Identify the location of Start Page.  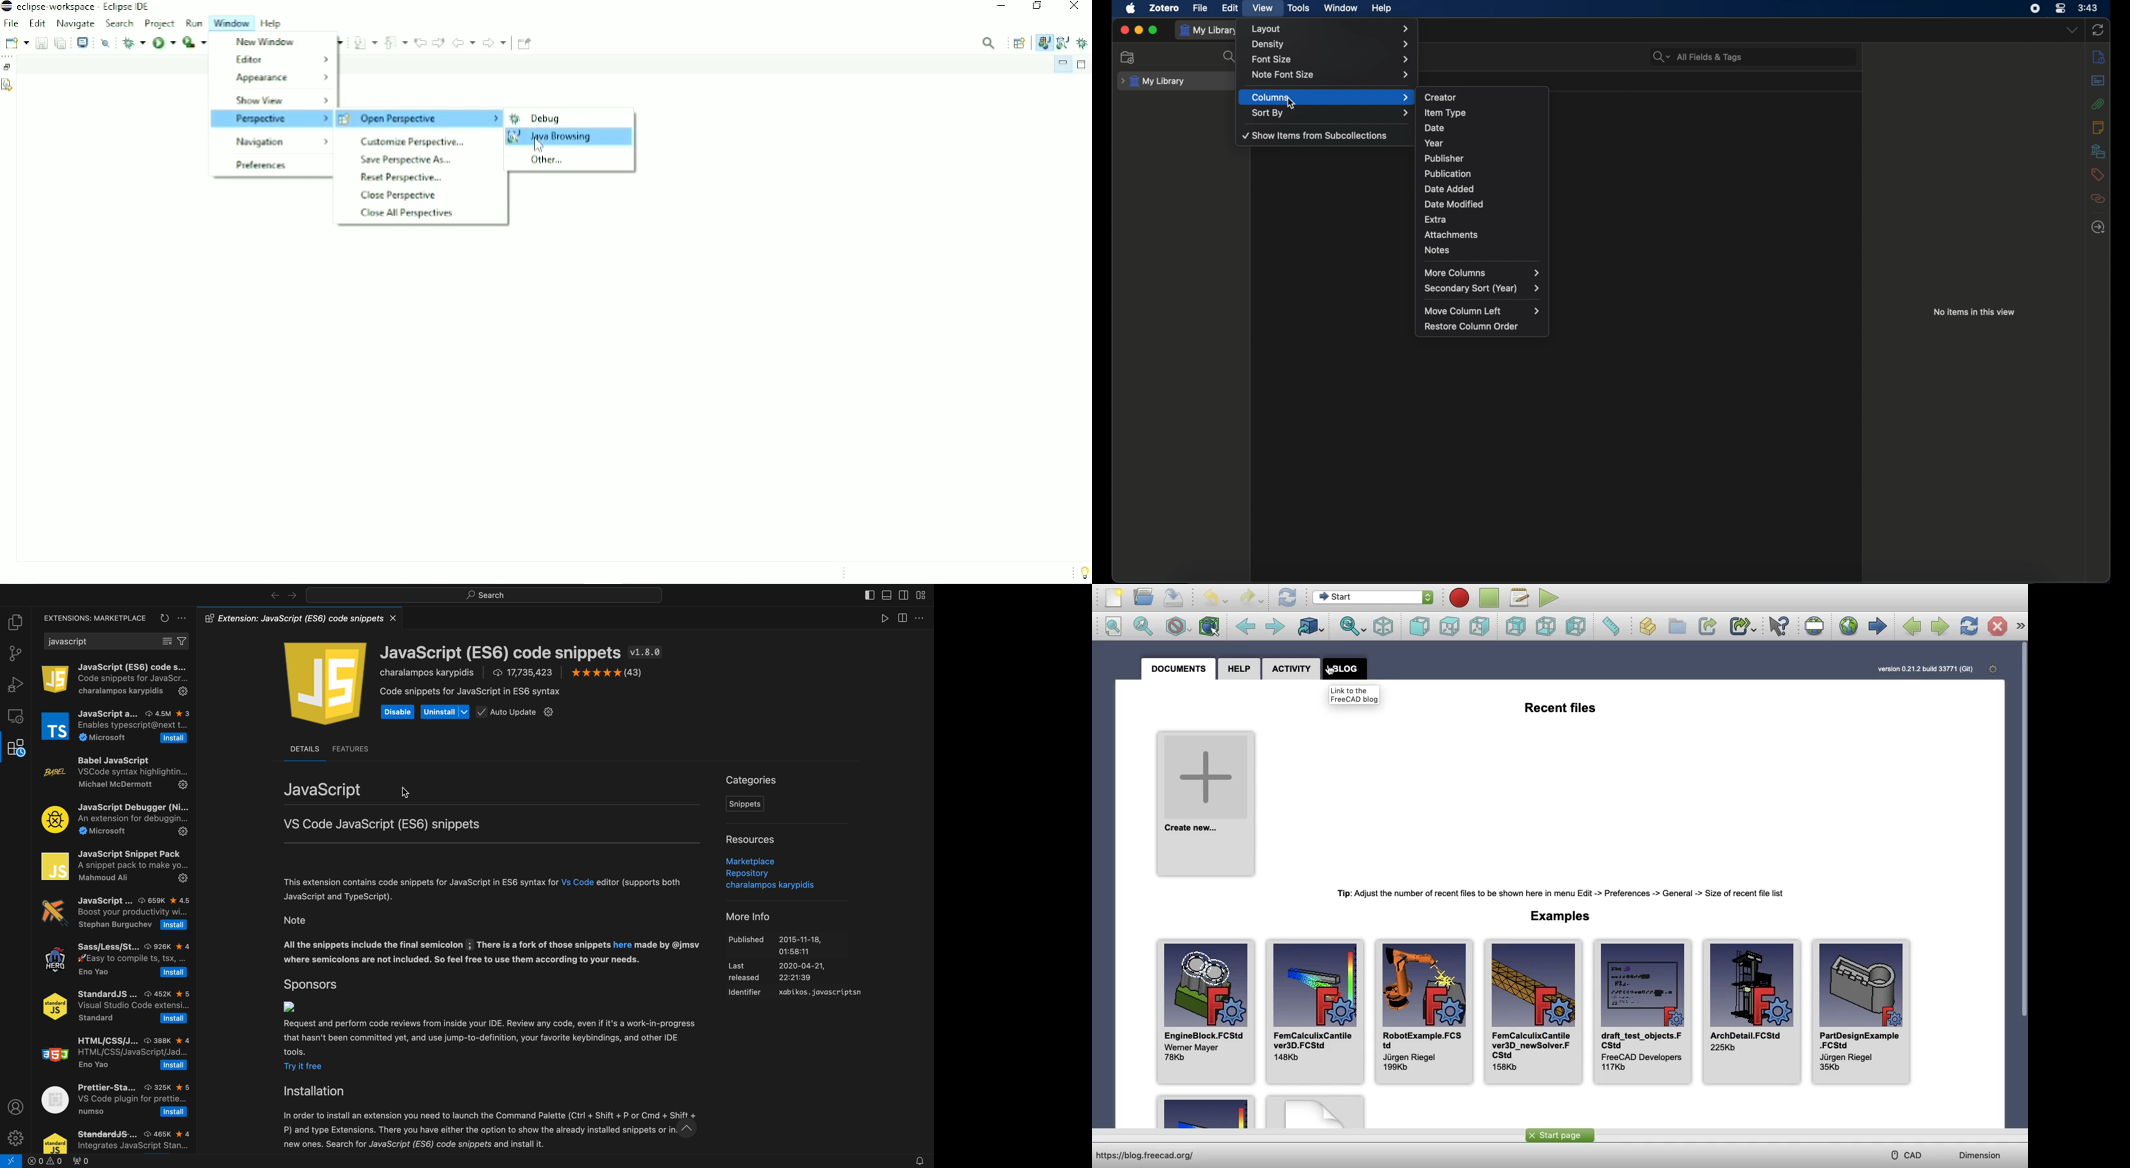
(1560, 1135).